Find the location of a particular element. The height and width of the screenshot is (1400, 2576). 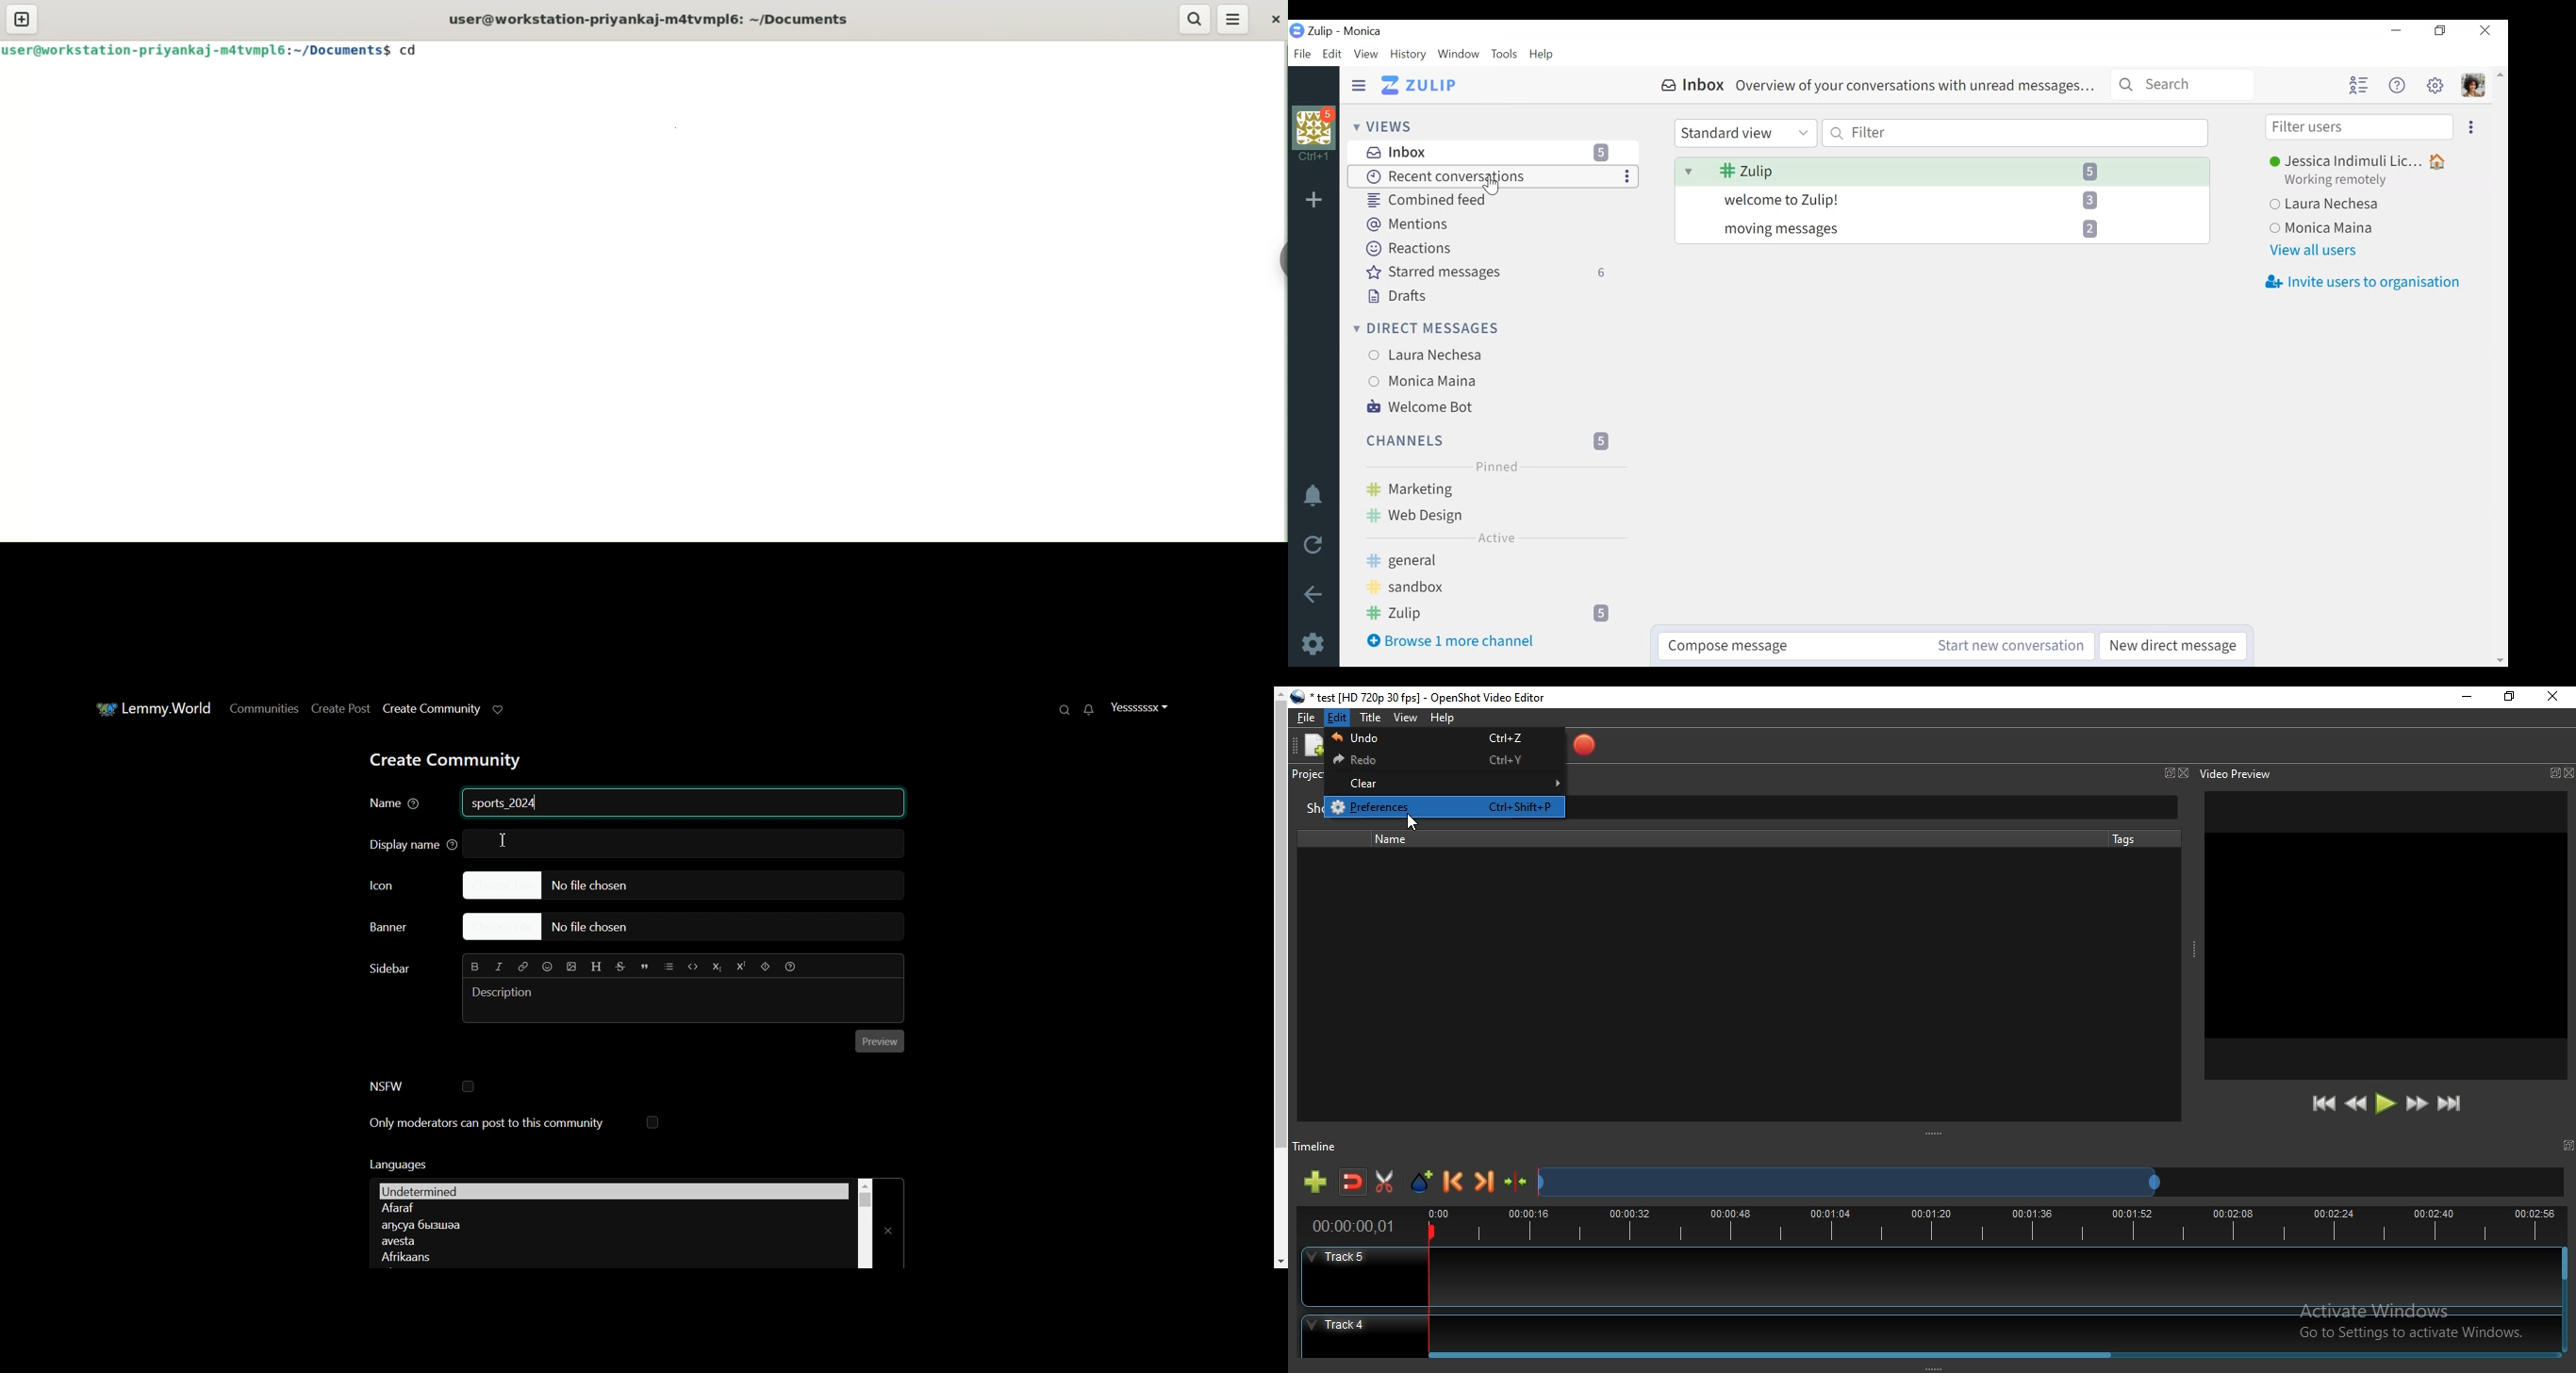

redo is located at coordinates (1443, 763).